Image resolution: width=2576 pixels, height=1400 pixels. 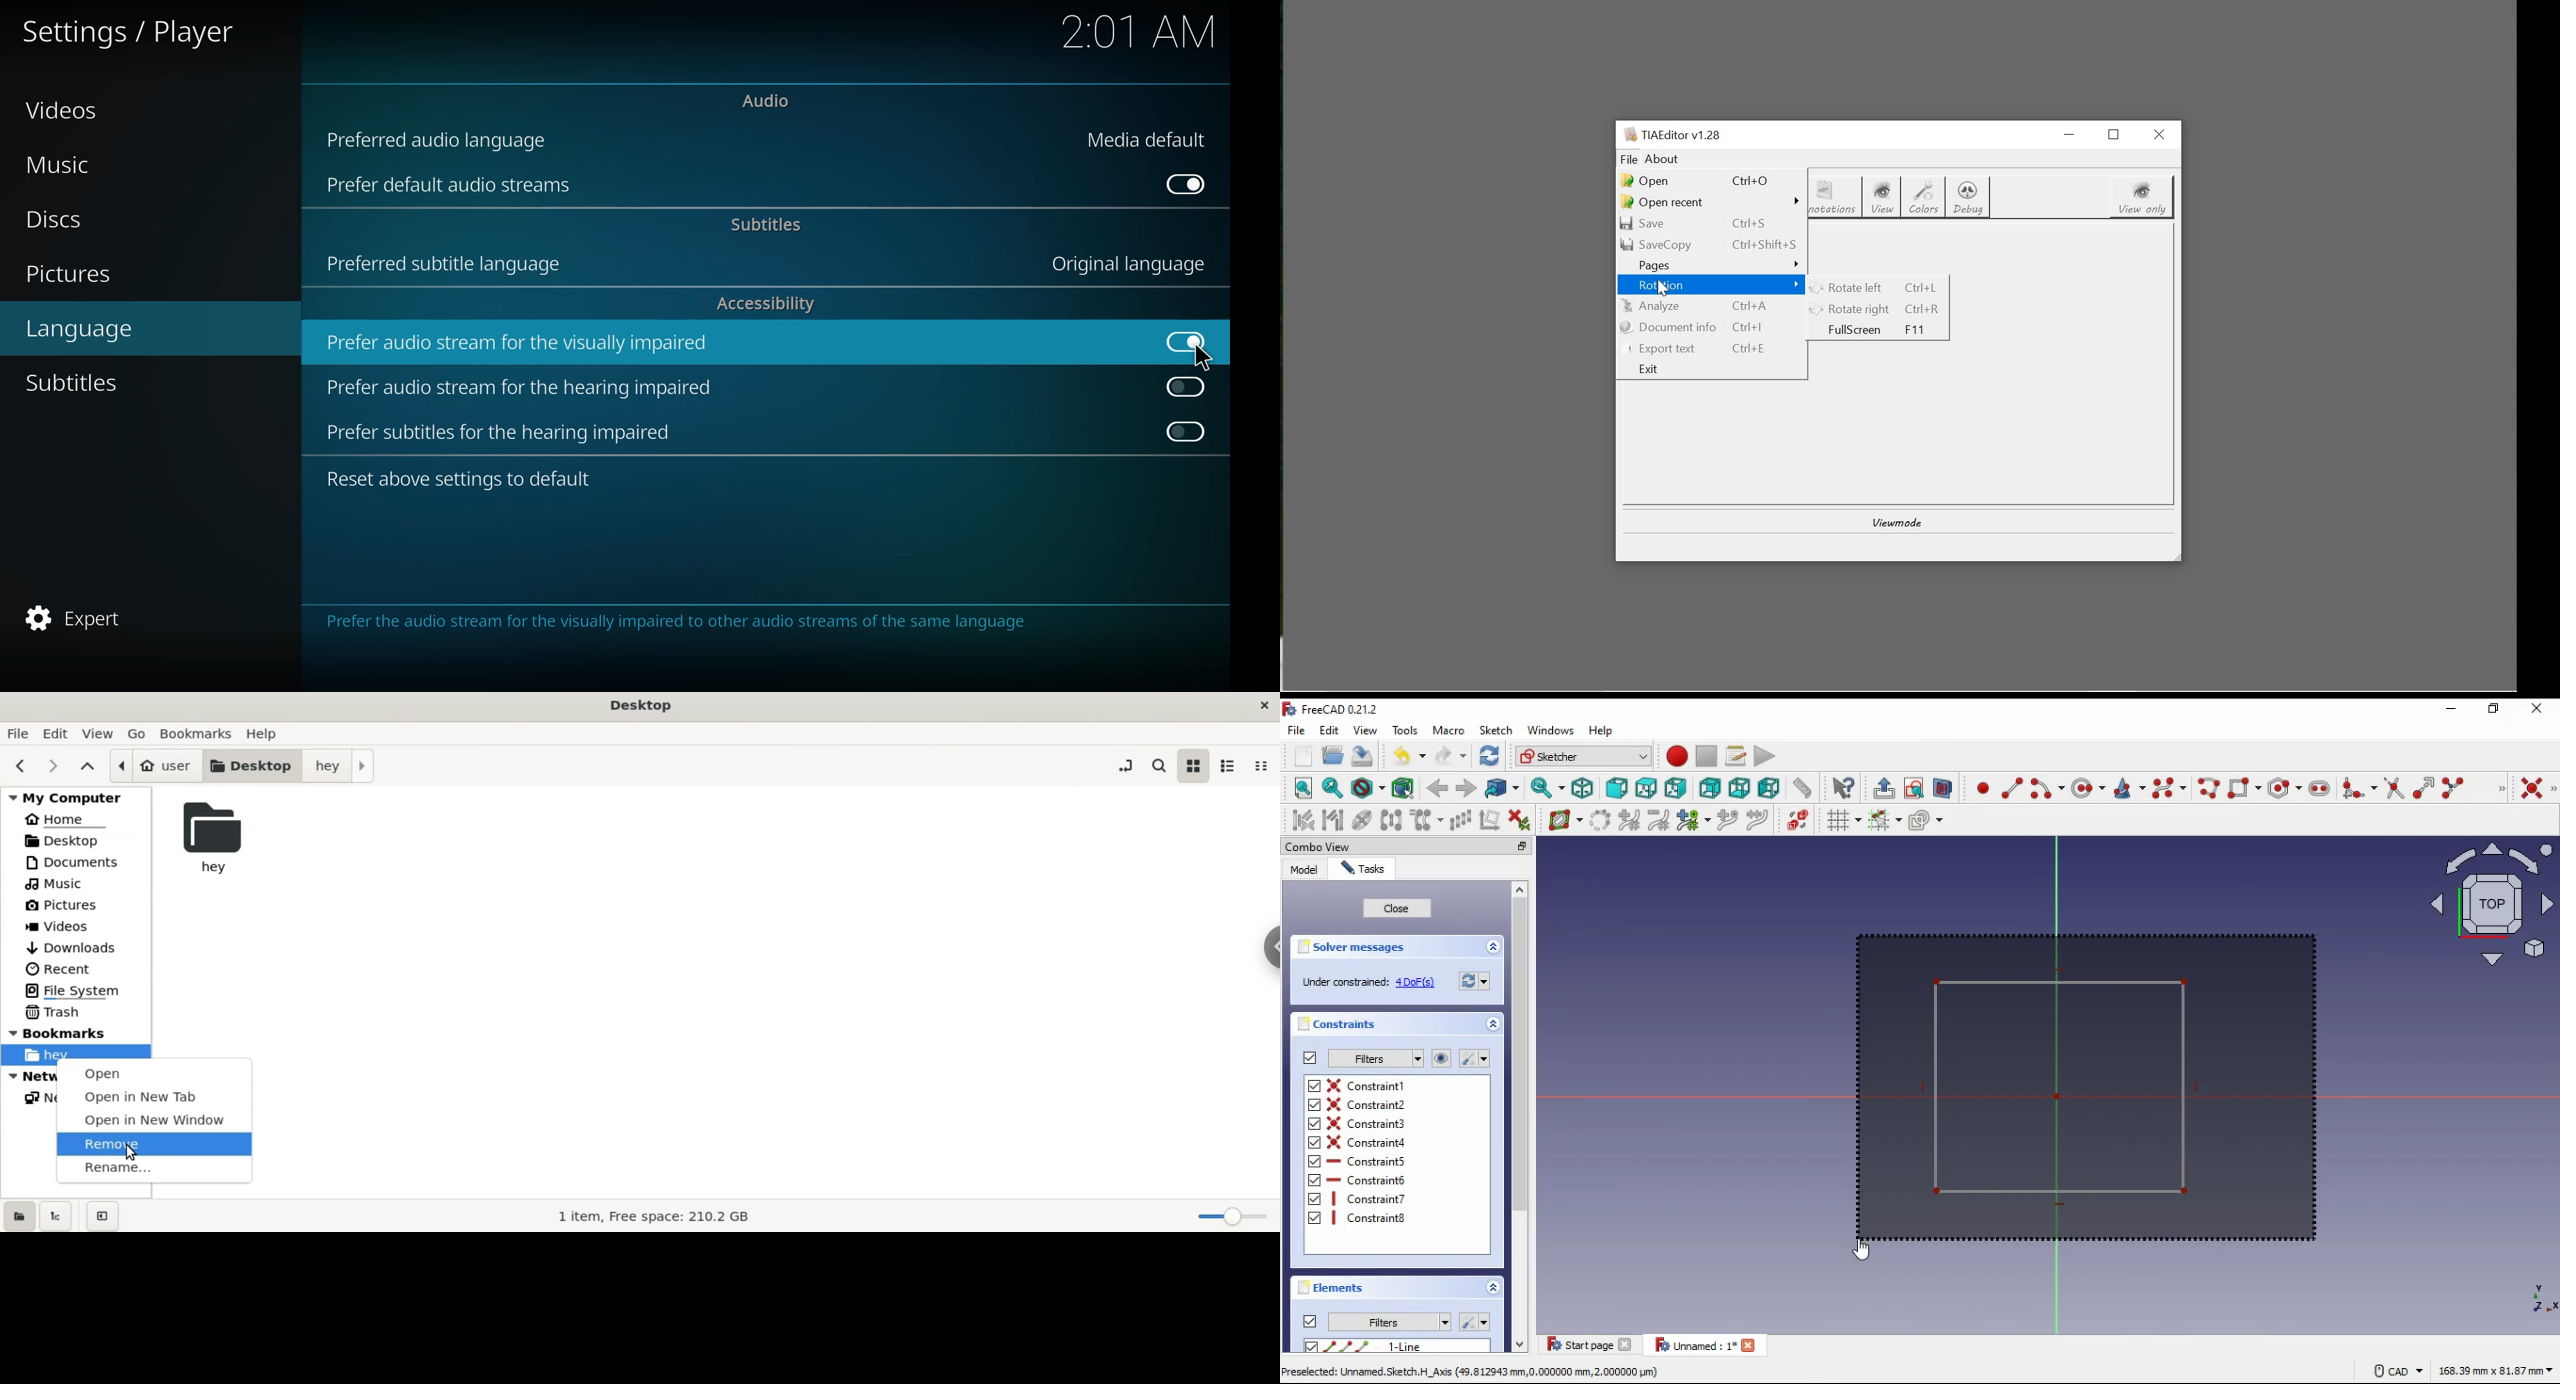 What do you see at coordinates (159, 1072) in the screenshot?
I see `open` at bounding box center [159, 1072].